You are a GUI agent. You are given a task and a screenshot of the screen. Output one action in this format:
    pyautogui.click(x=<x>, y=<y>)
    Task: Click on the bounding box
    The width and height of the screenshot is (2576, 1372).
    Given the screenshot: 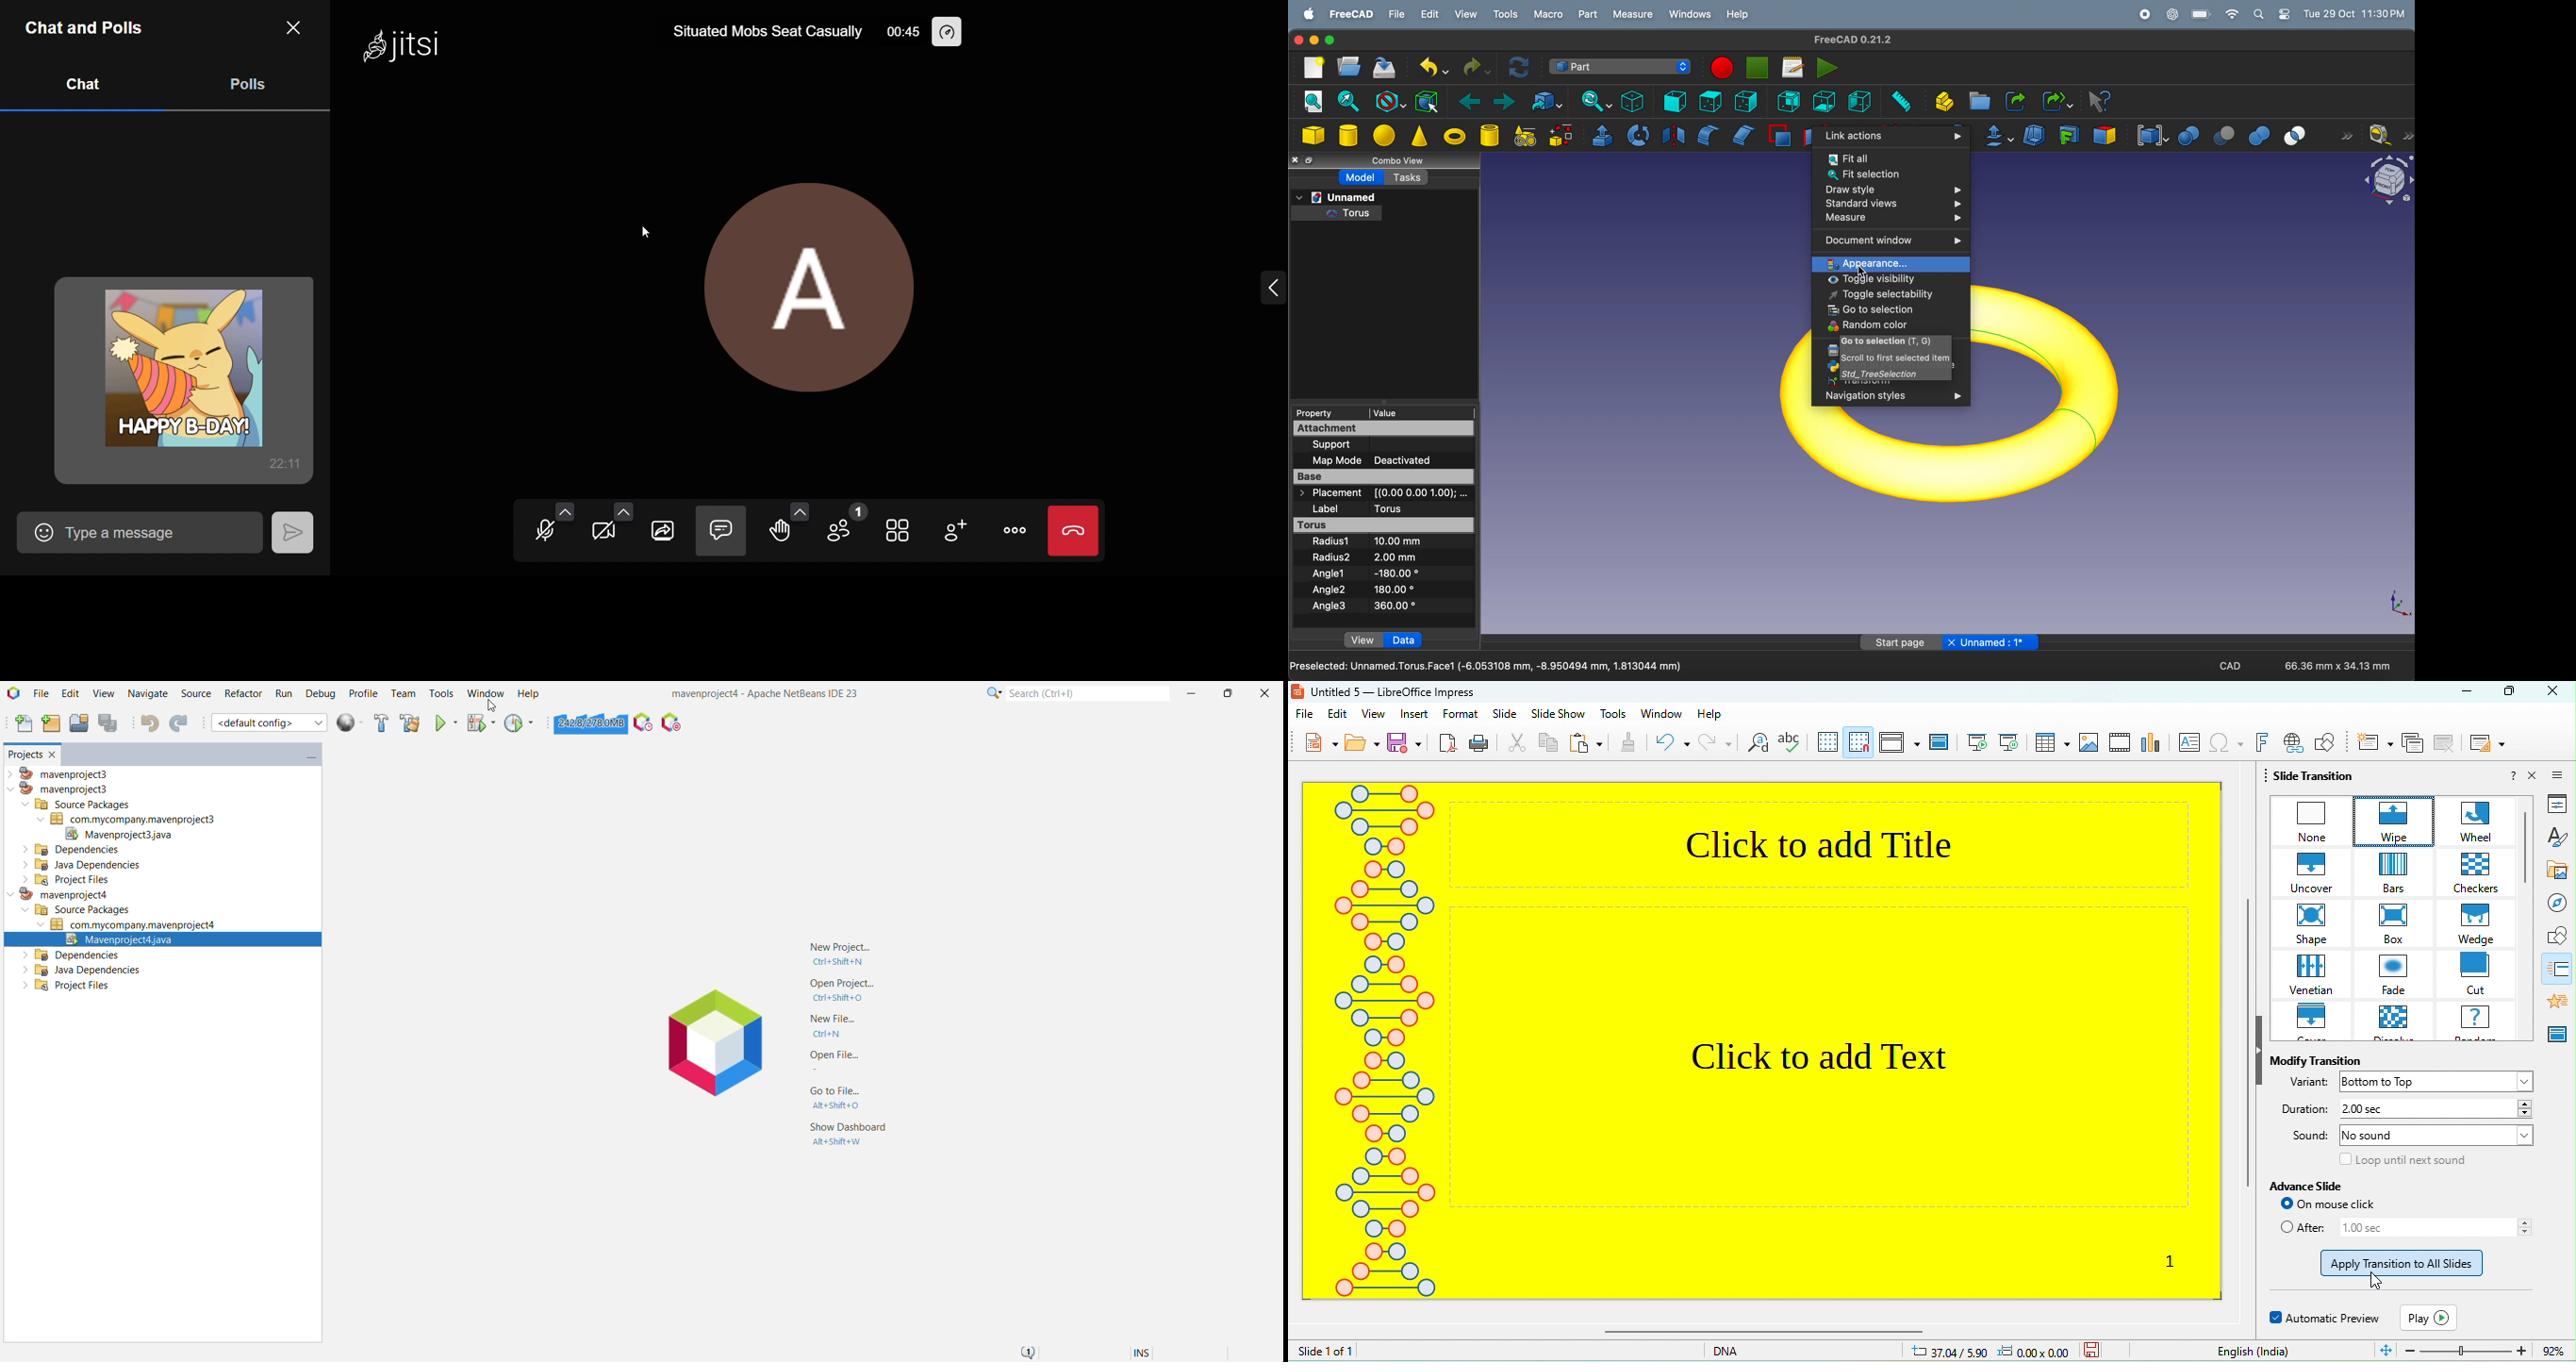 What is the action you would take?
    pyautogui.click(x=1427, y=101)
    